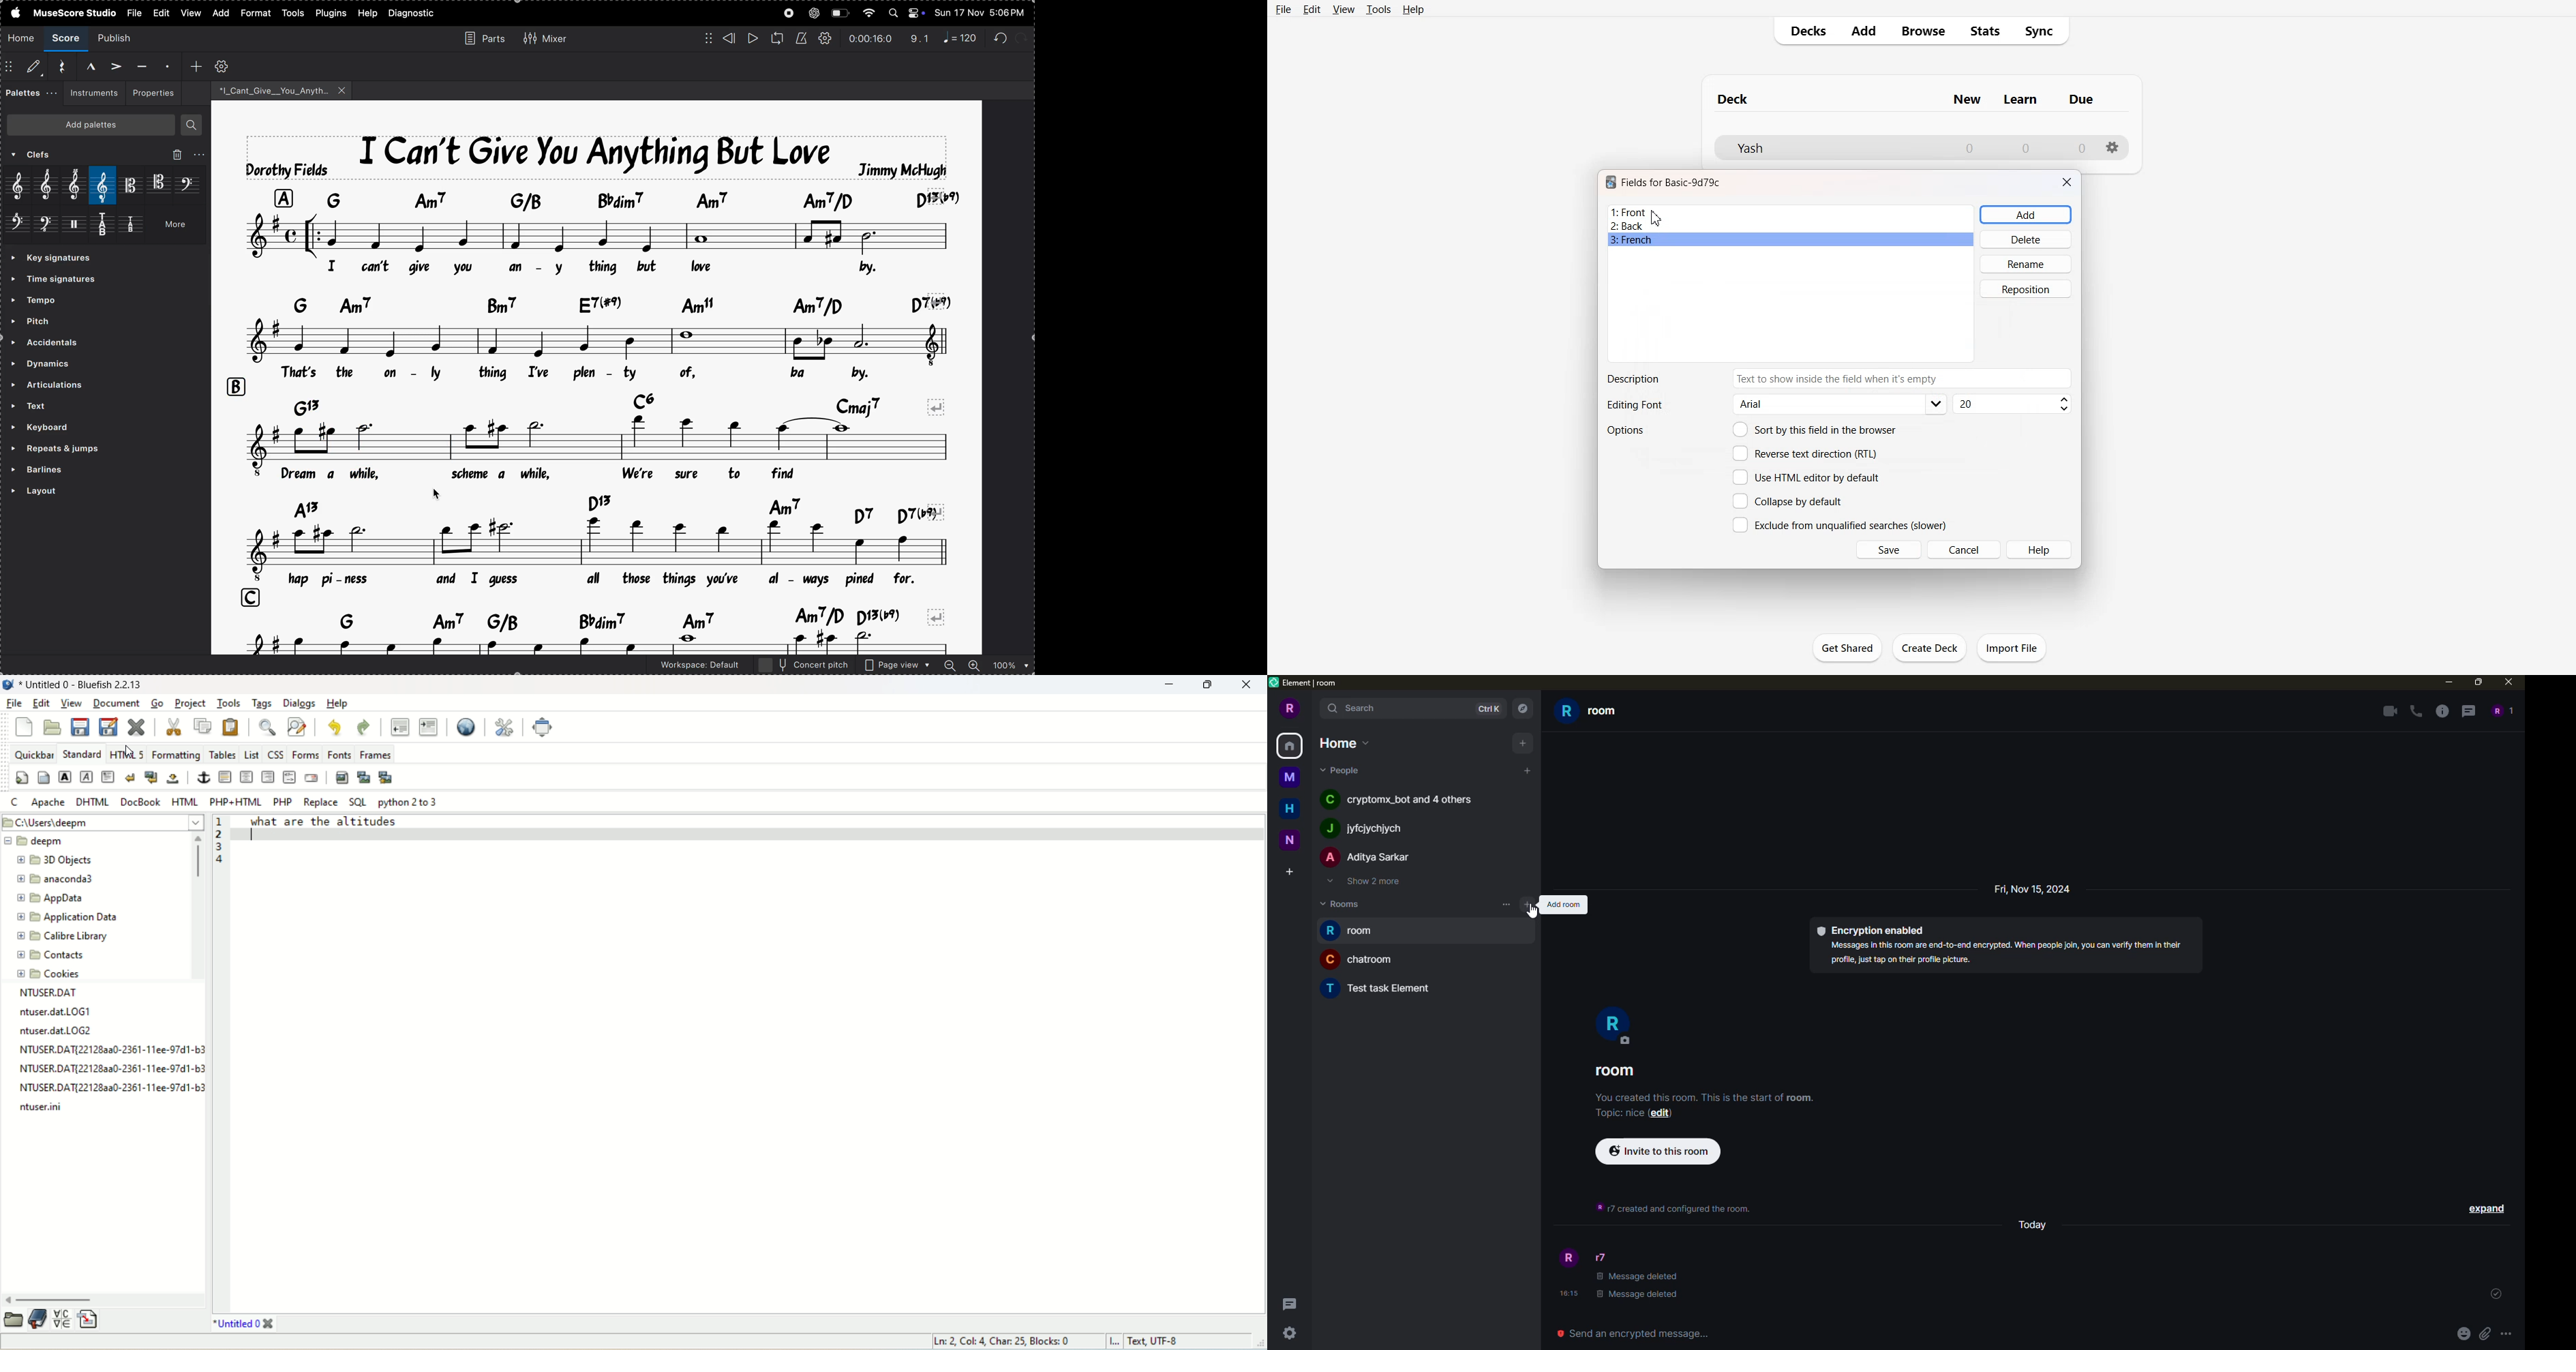  I want to click on close current file, so click(136, 728).